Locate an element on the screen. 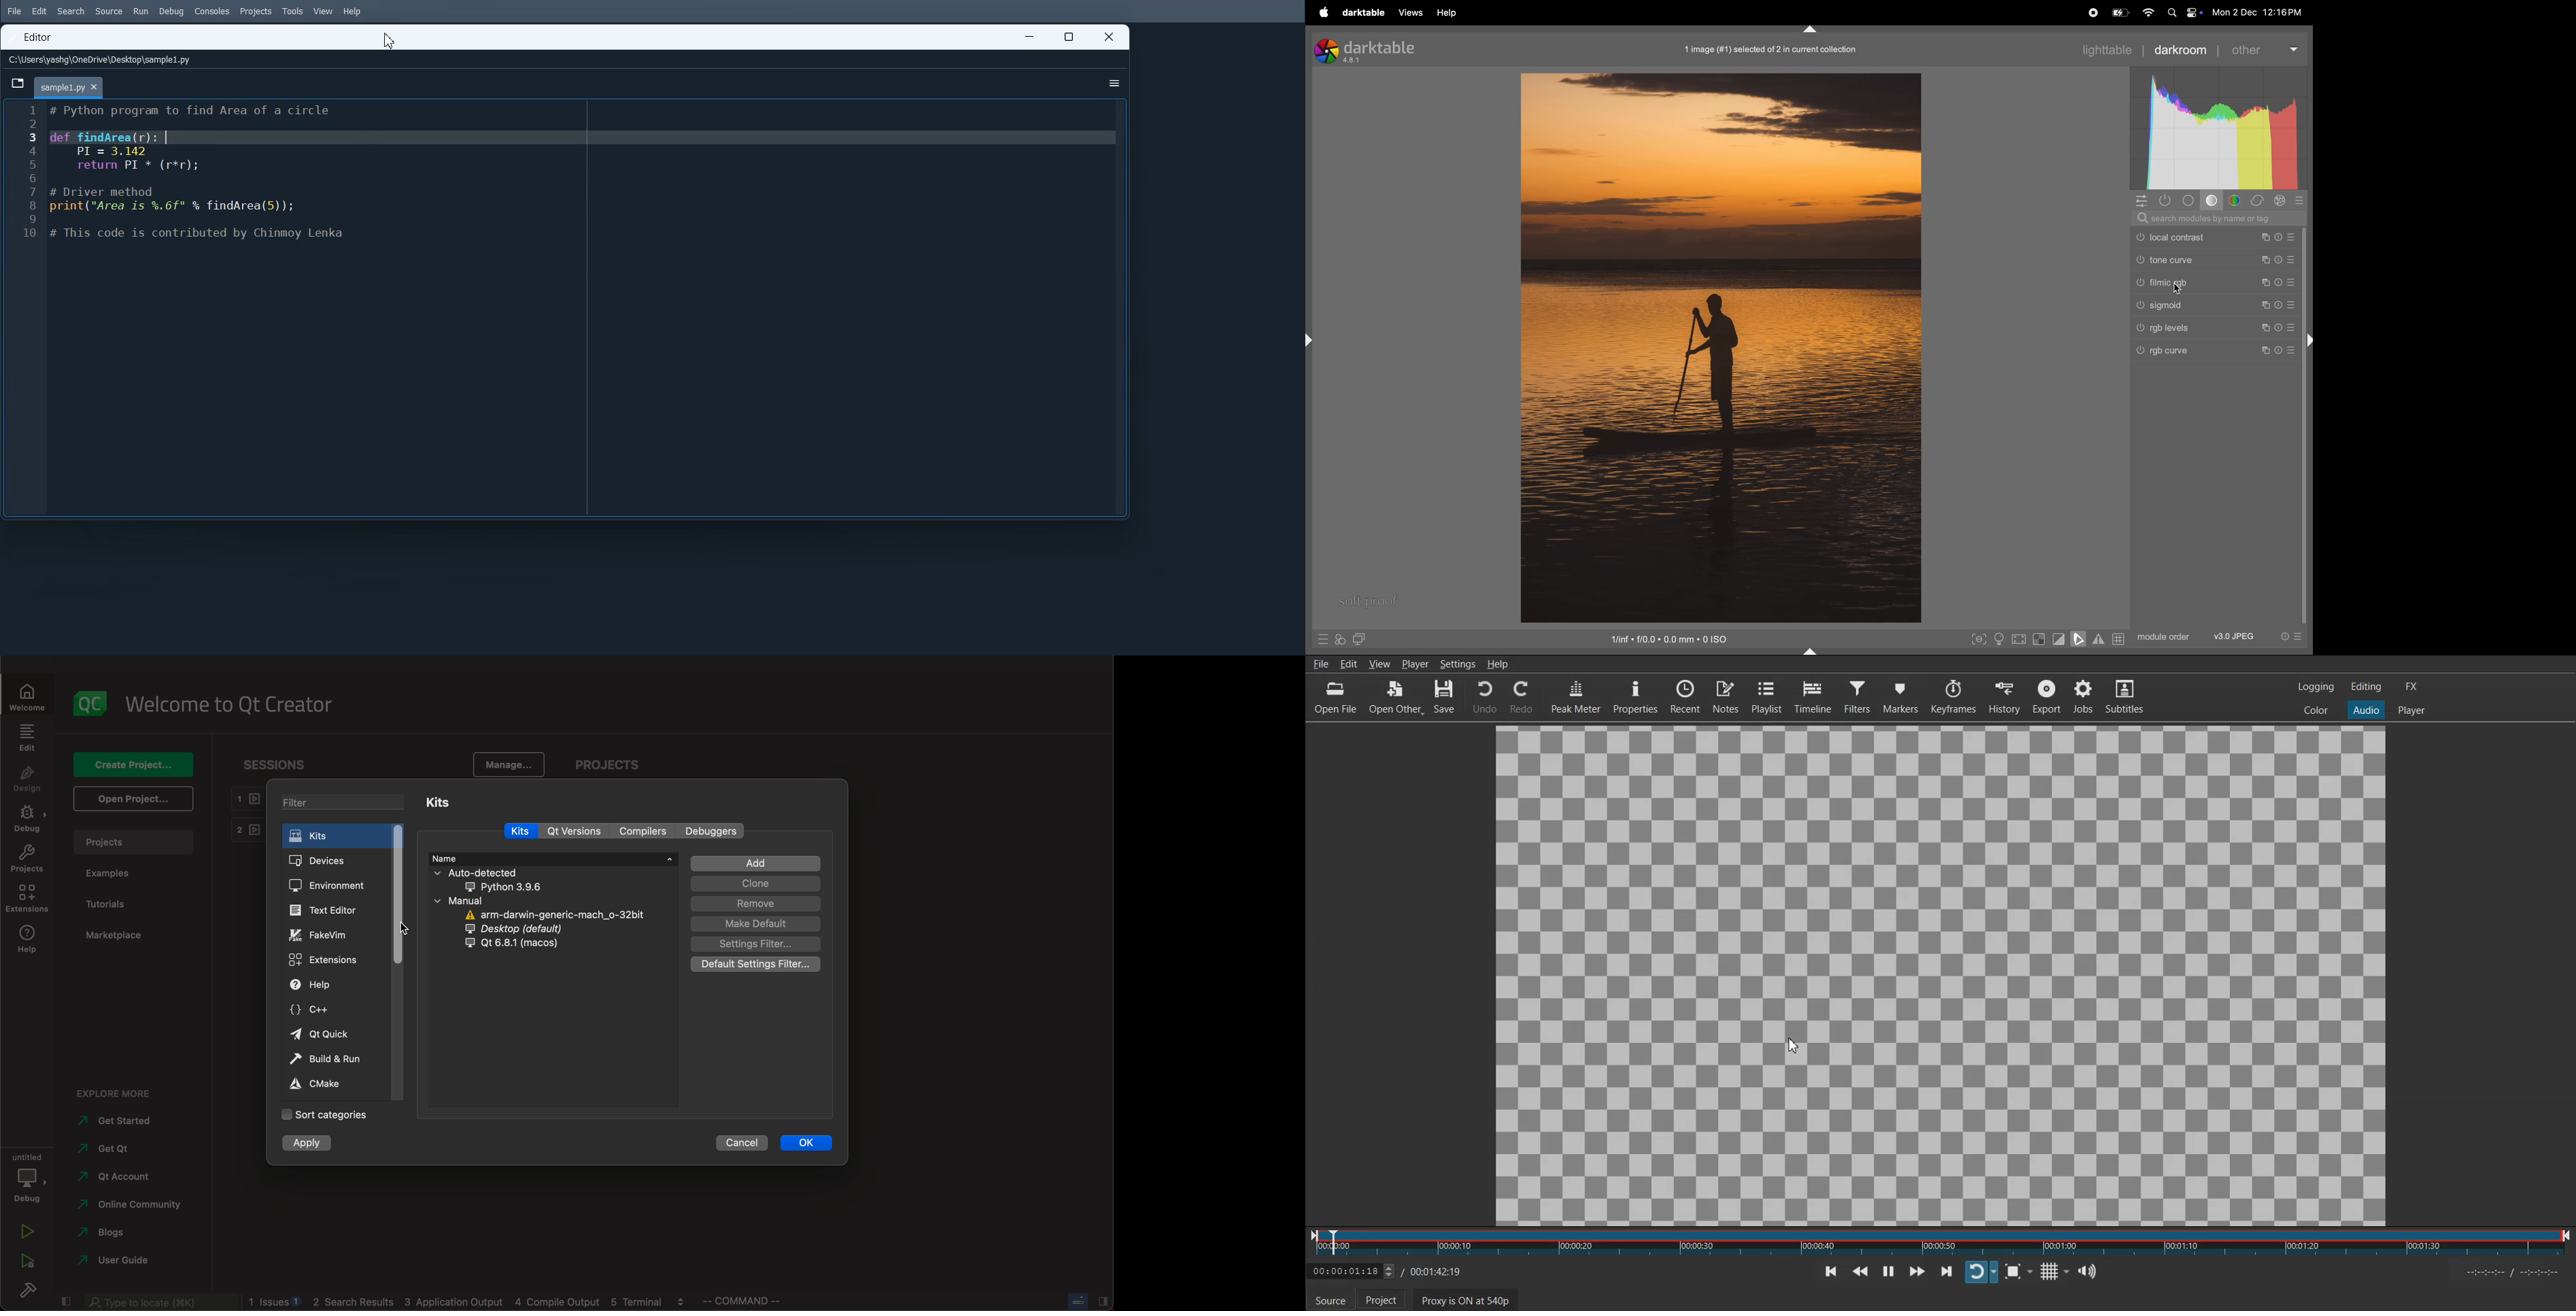 This screenshot has height=1316, width=2576. qt is located at coordinates (113, 1147).